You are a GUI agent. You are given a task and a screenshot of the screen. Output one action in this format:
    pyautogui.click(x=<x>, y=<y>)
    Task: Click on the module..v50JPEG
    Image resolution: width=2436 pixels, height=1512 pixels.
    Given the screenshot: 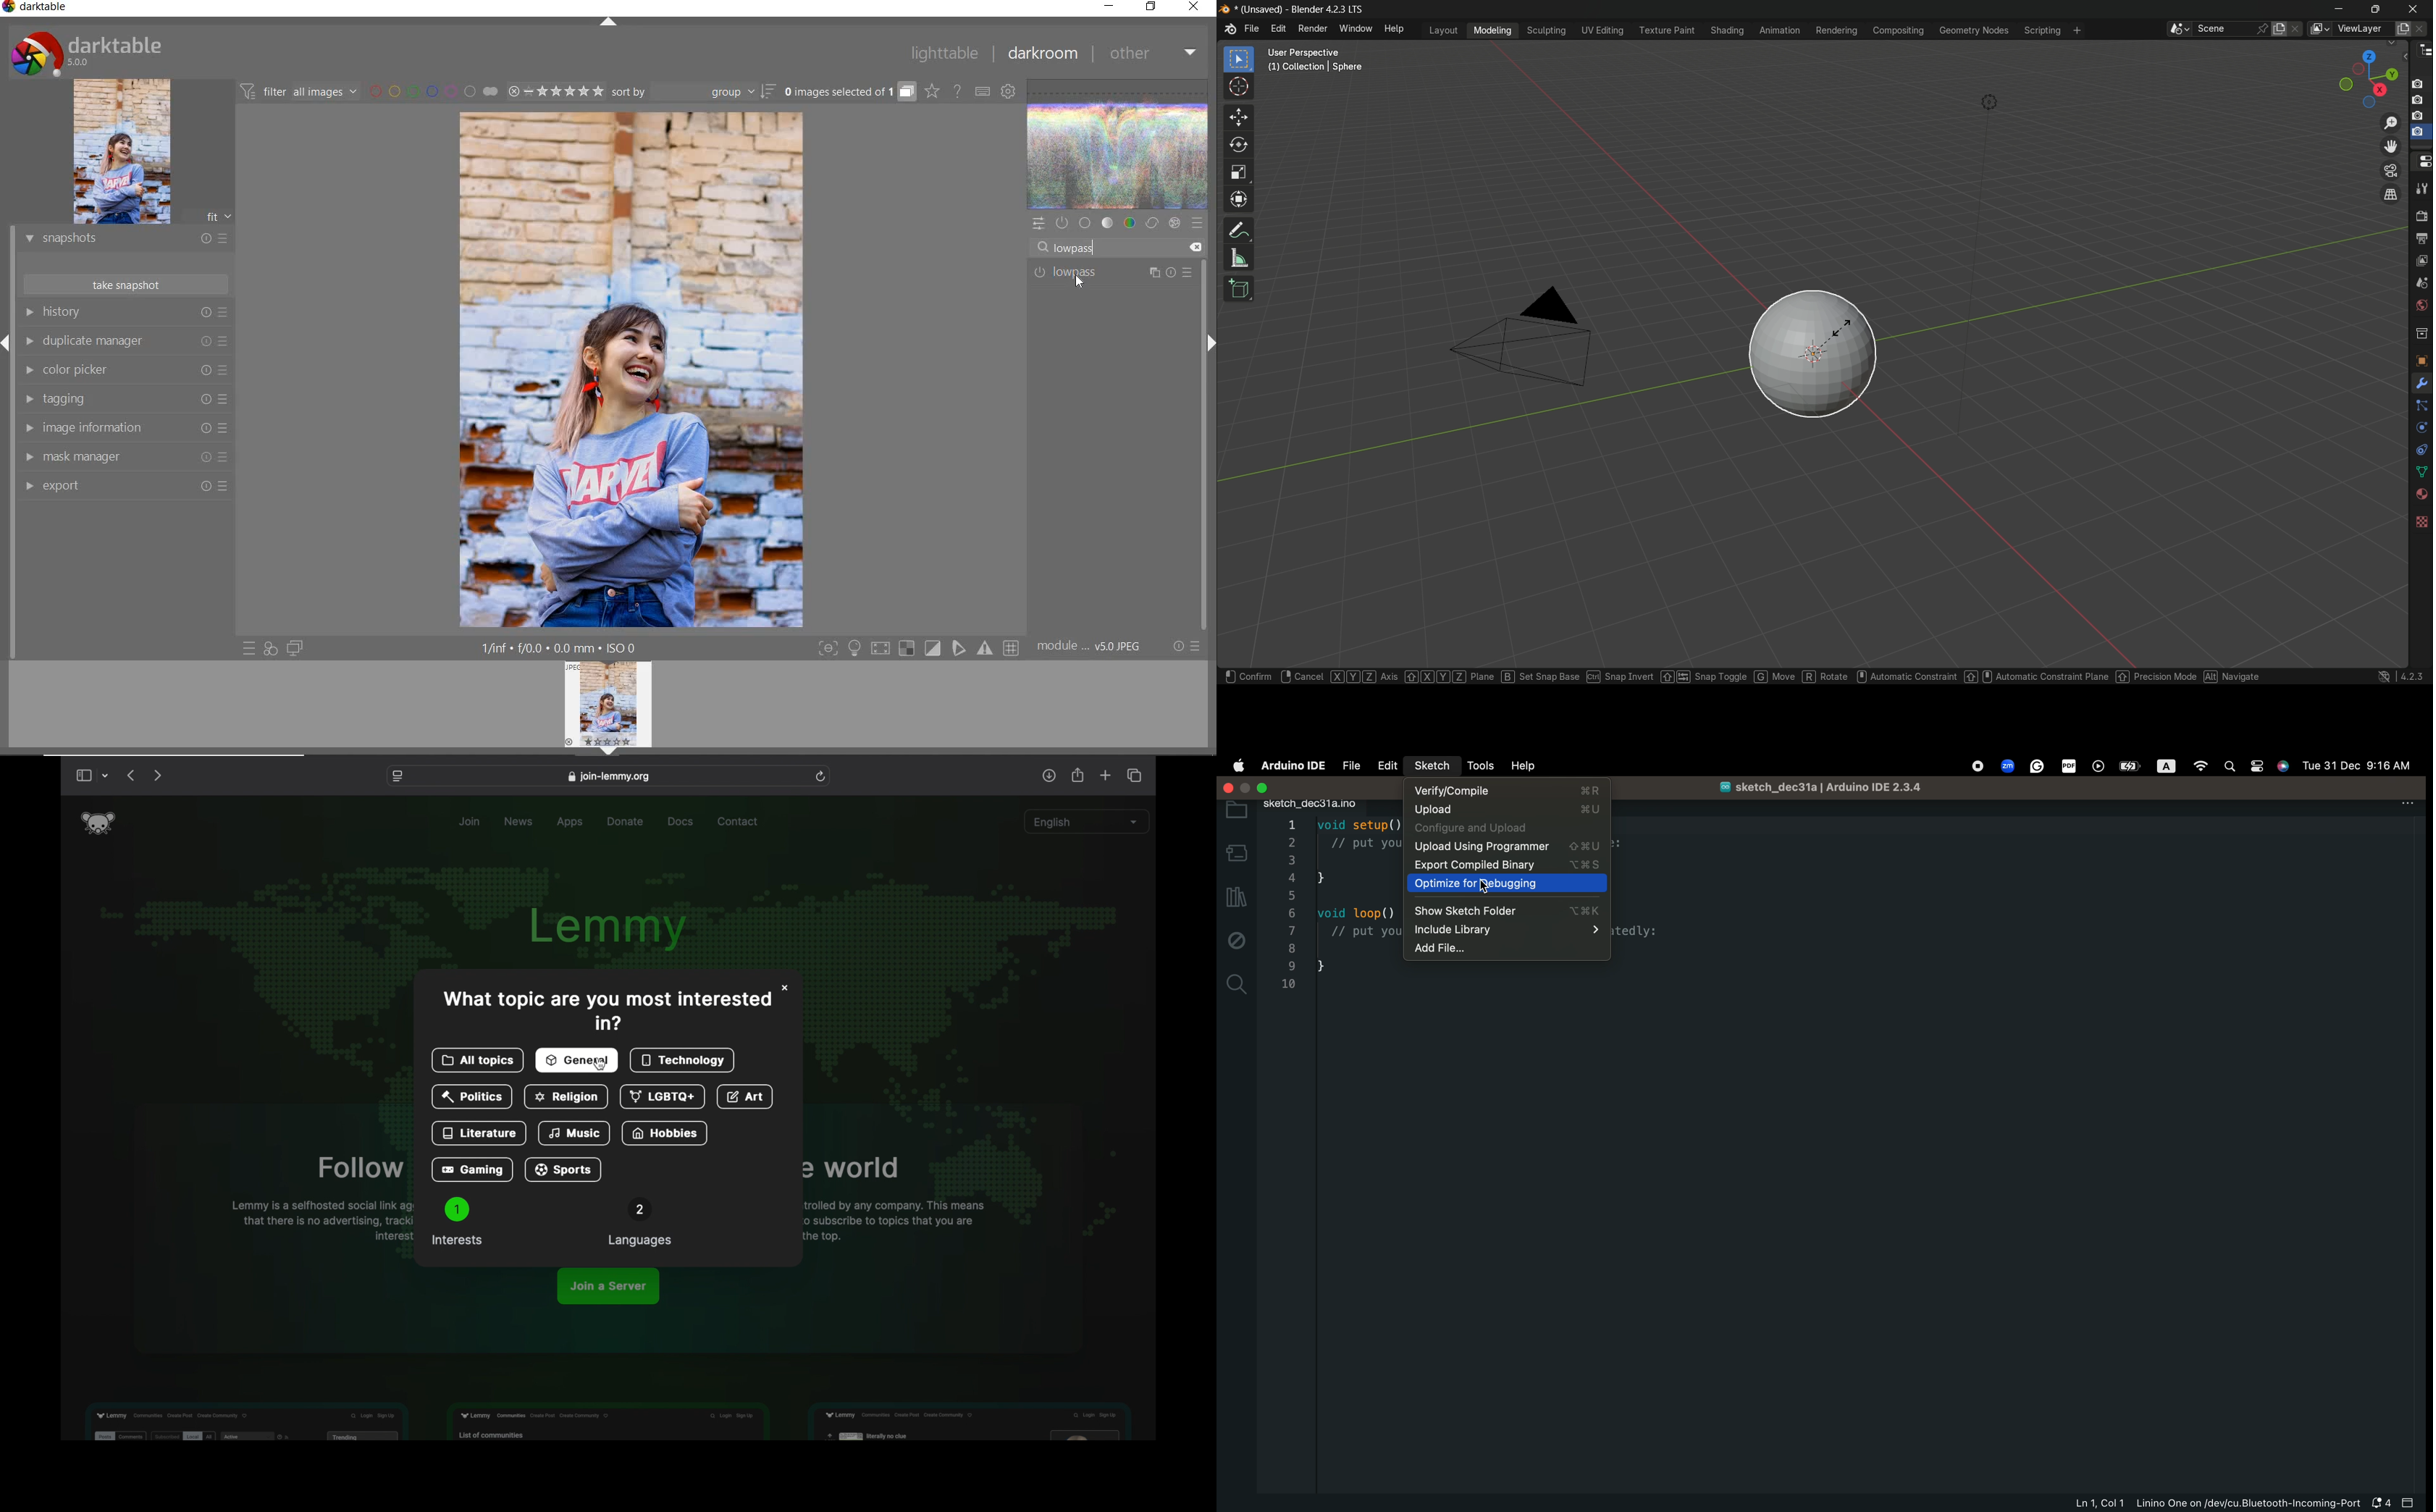 What is the action you would take?
    pyautogui.click(x=1091, y=647)
    